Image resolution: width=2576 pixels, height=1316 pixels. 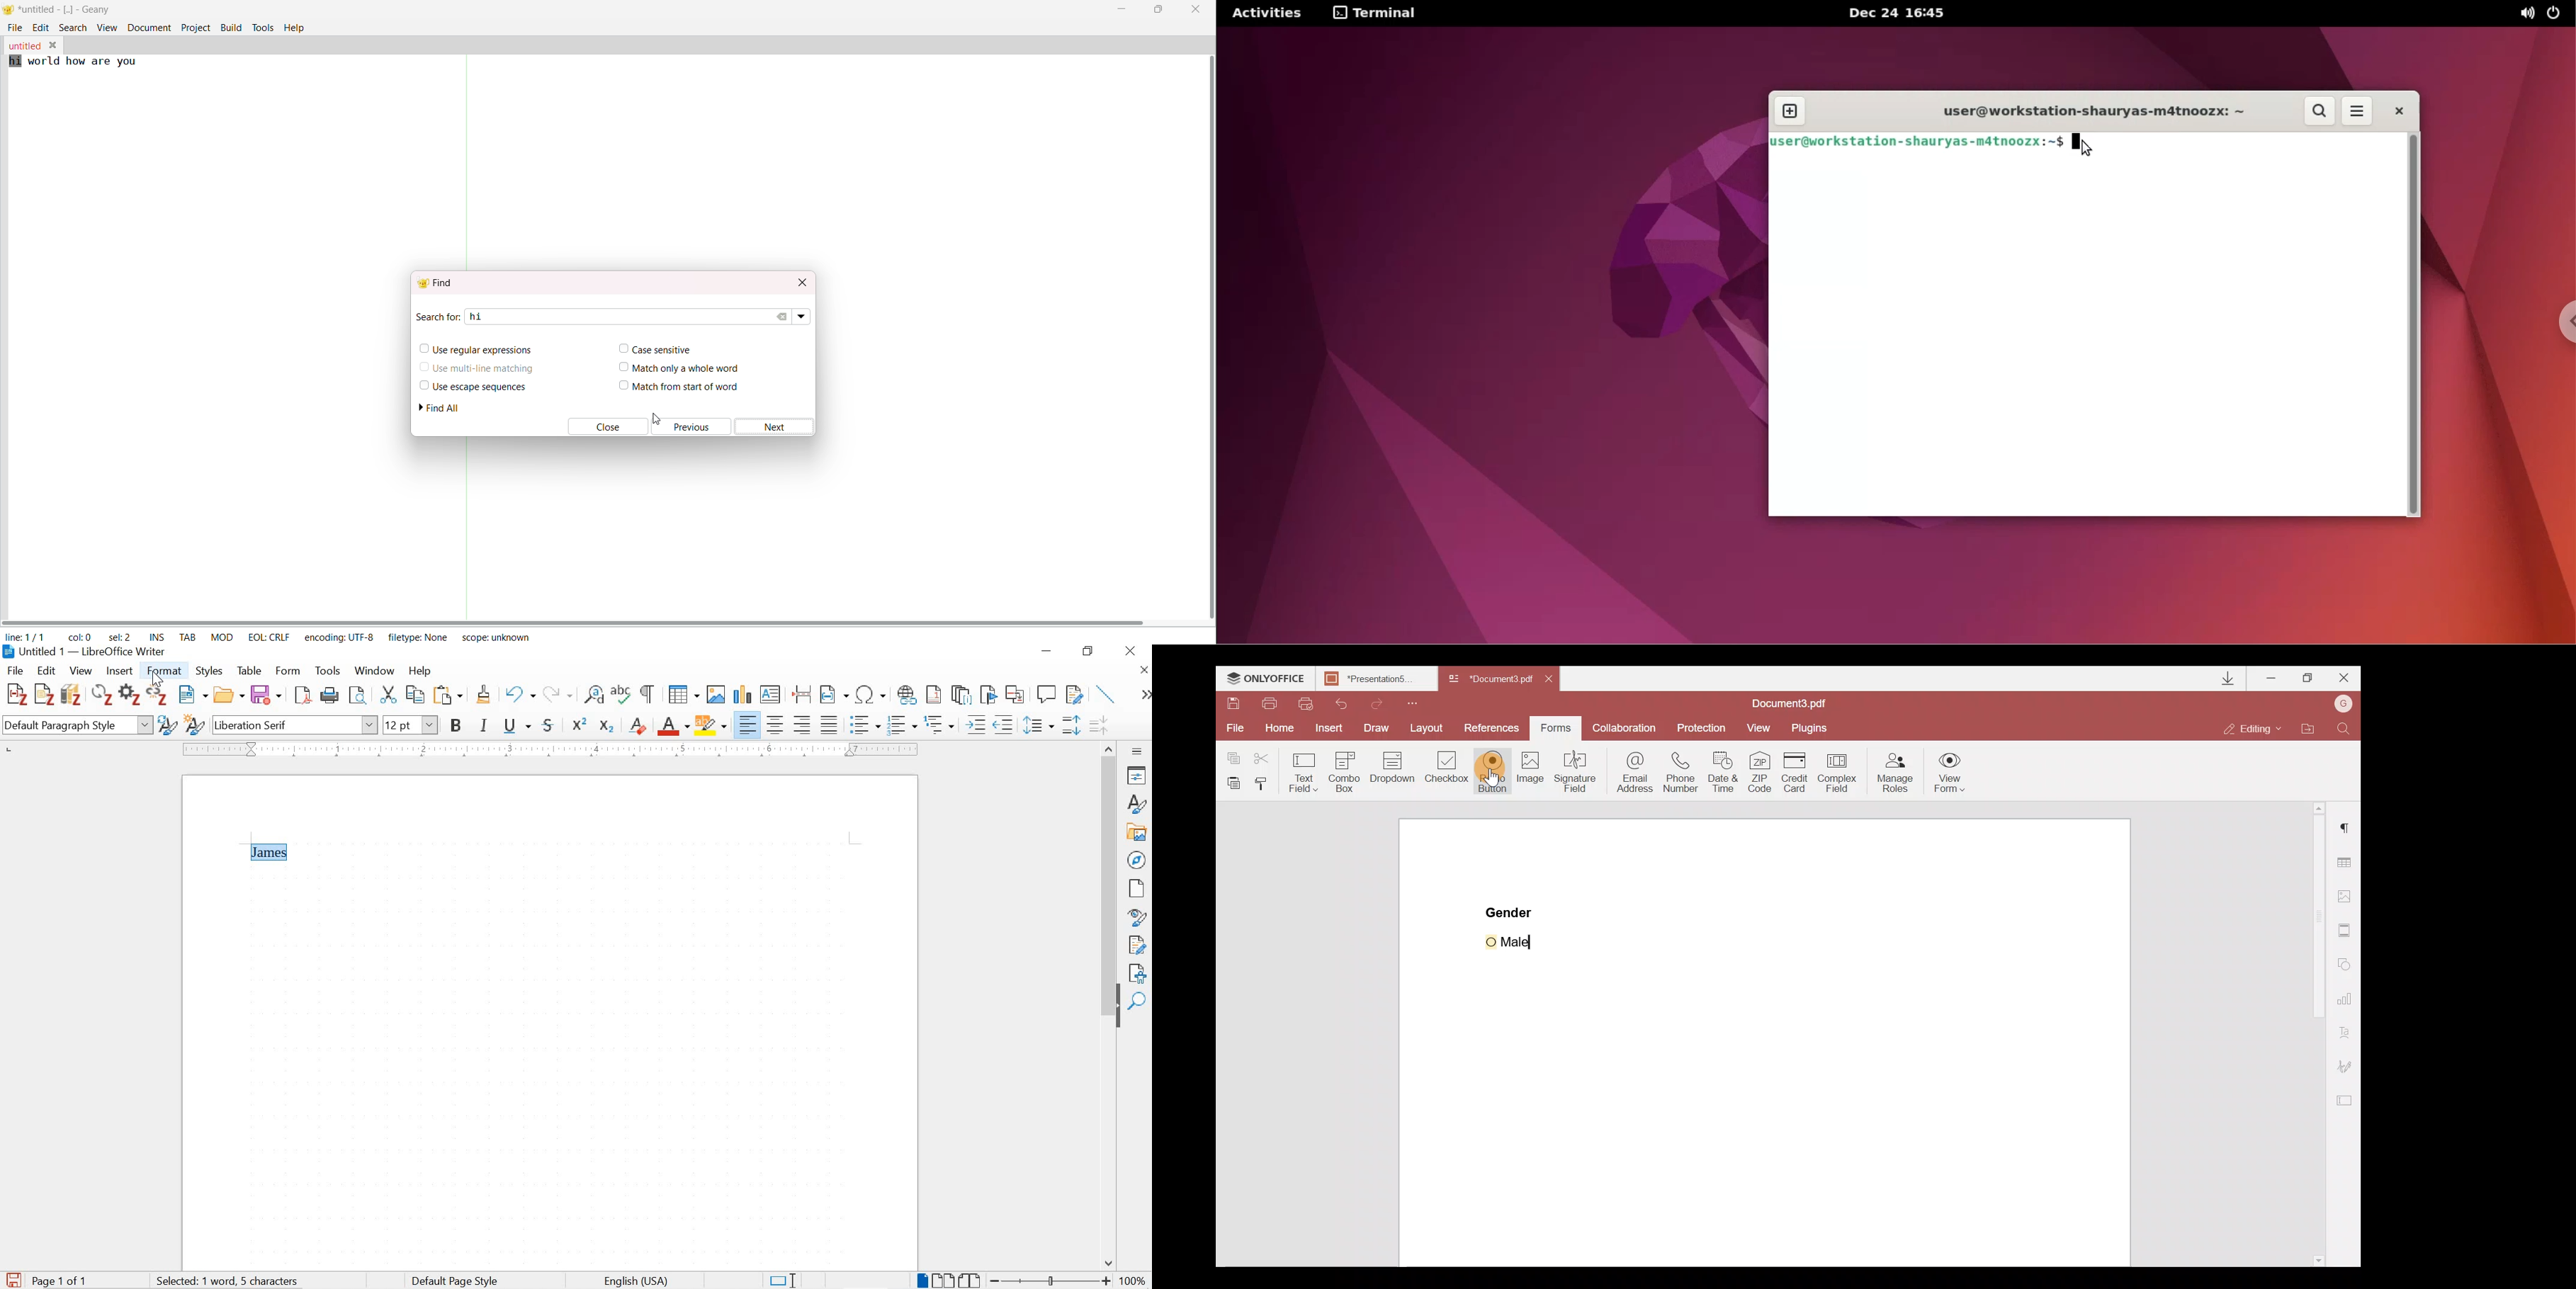 What do you see at coordinates (1559, 728) in the screenshot?
I see `Forms` at bounding box center [1559, 728].